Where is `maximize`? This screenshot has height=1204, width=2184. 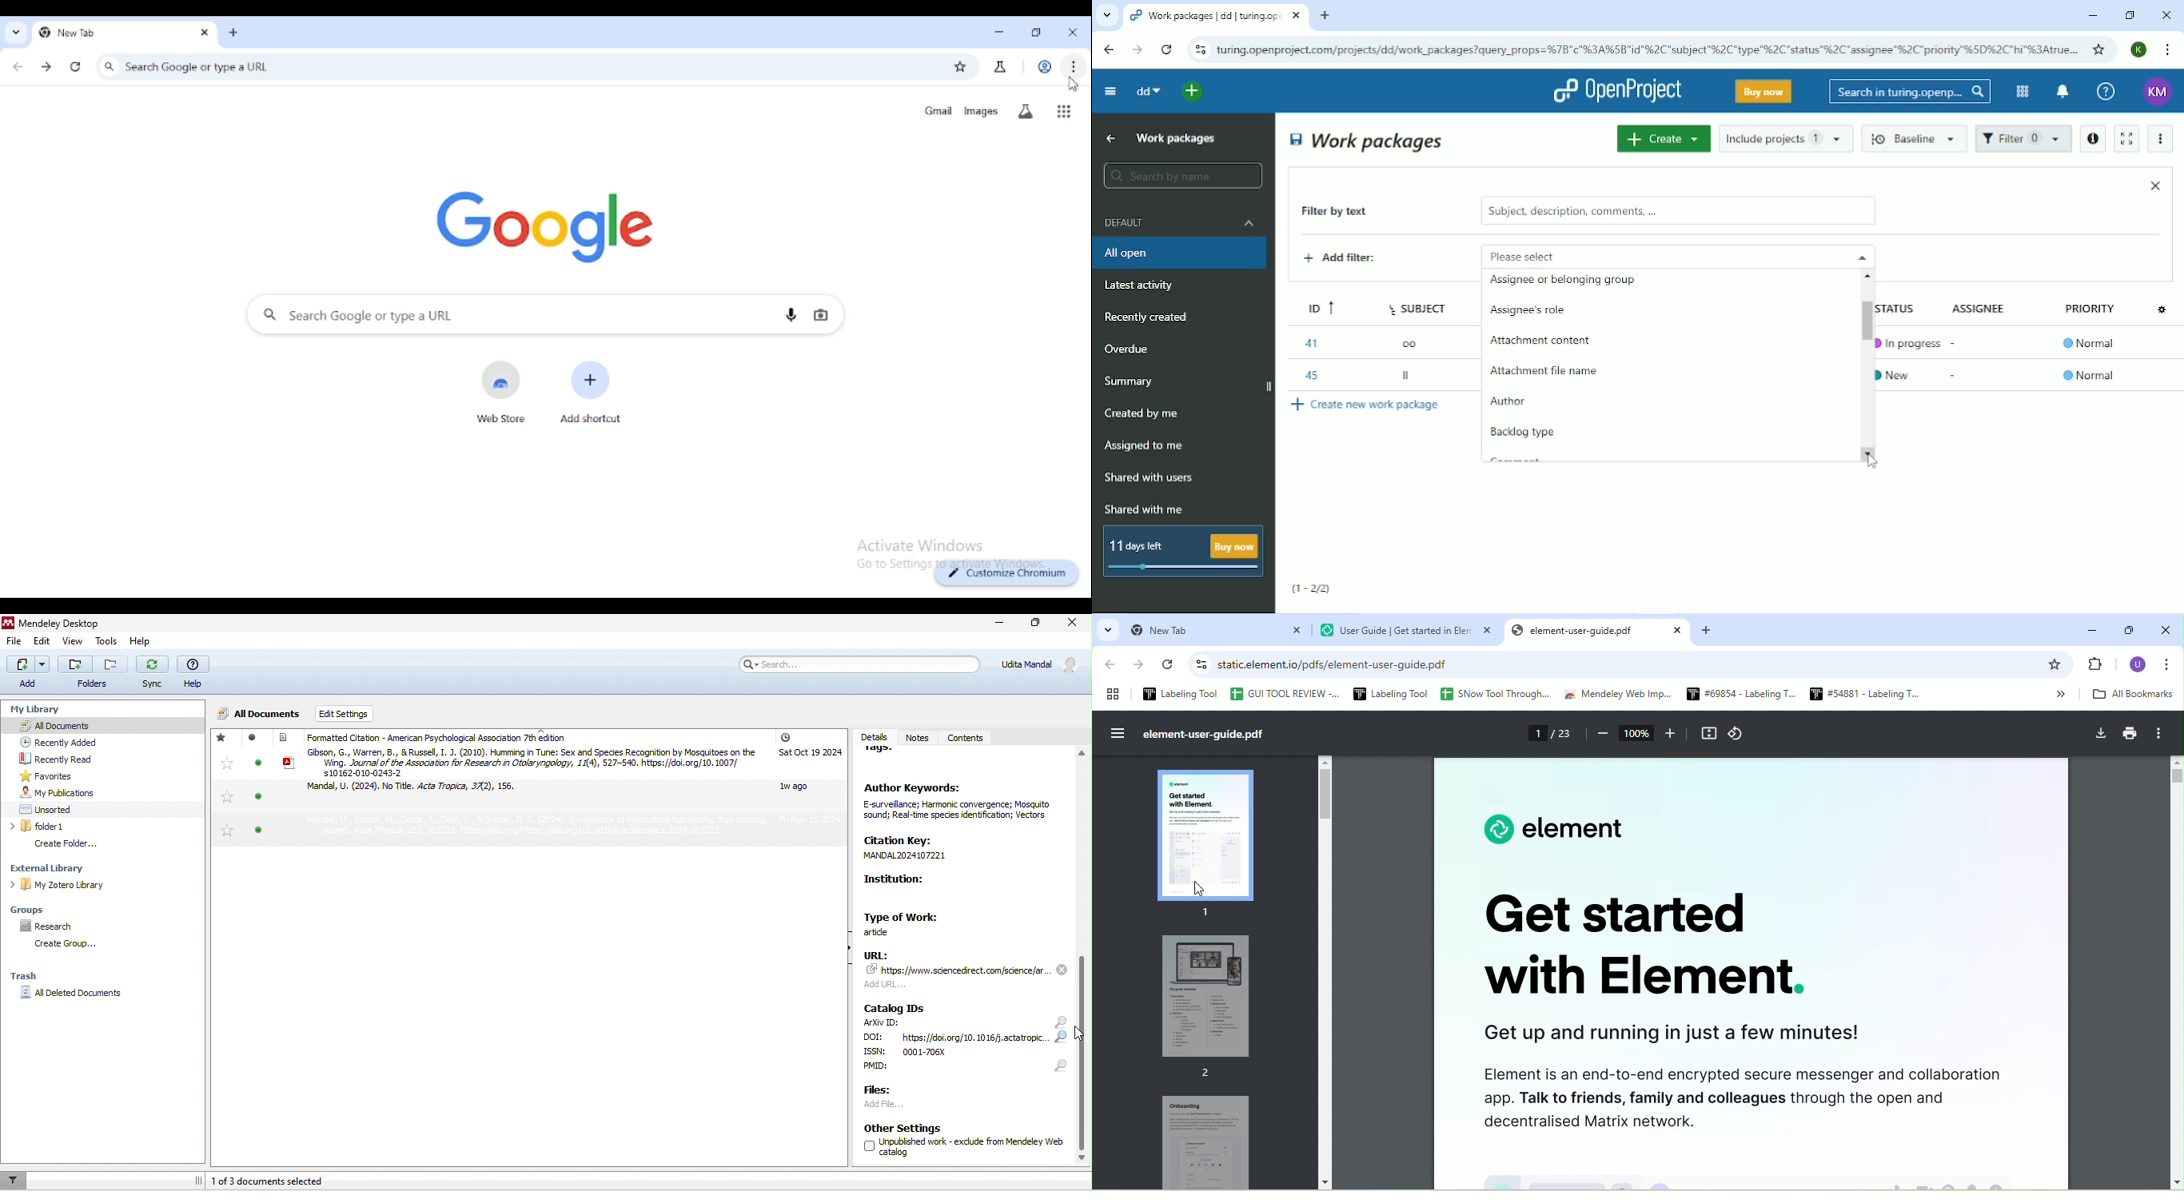
maximize is located at coordinates (2127, 628).